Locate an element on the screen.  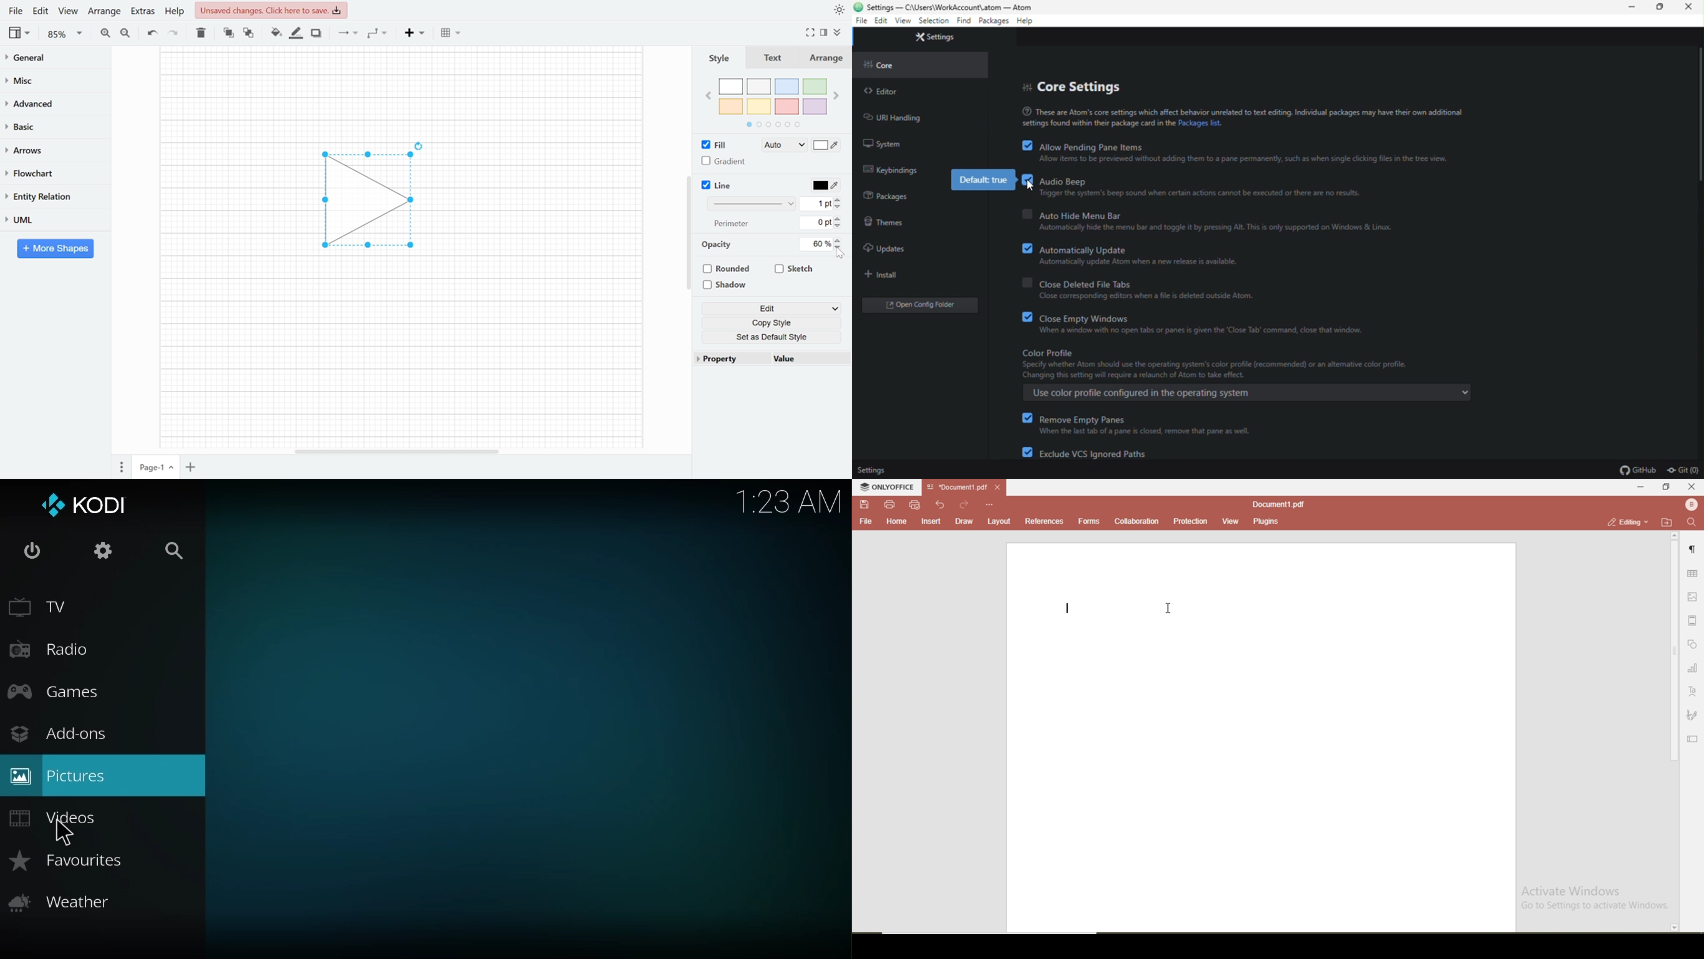
Fill color is located at coordinates (827, 146).